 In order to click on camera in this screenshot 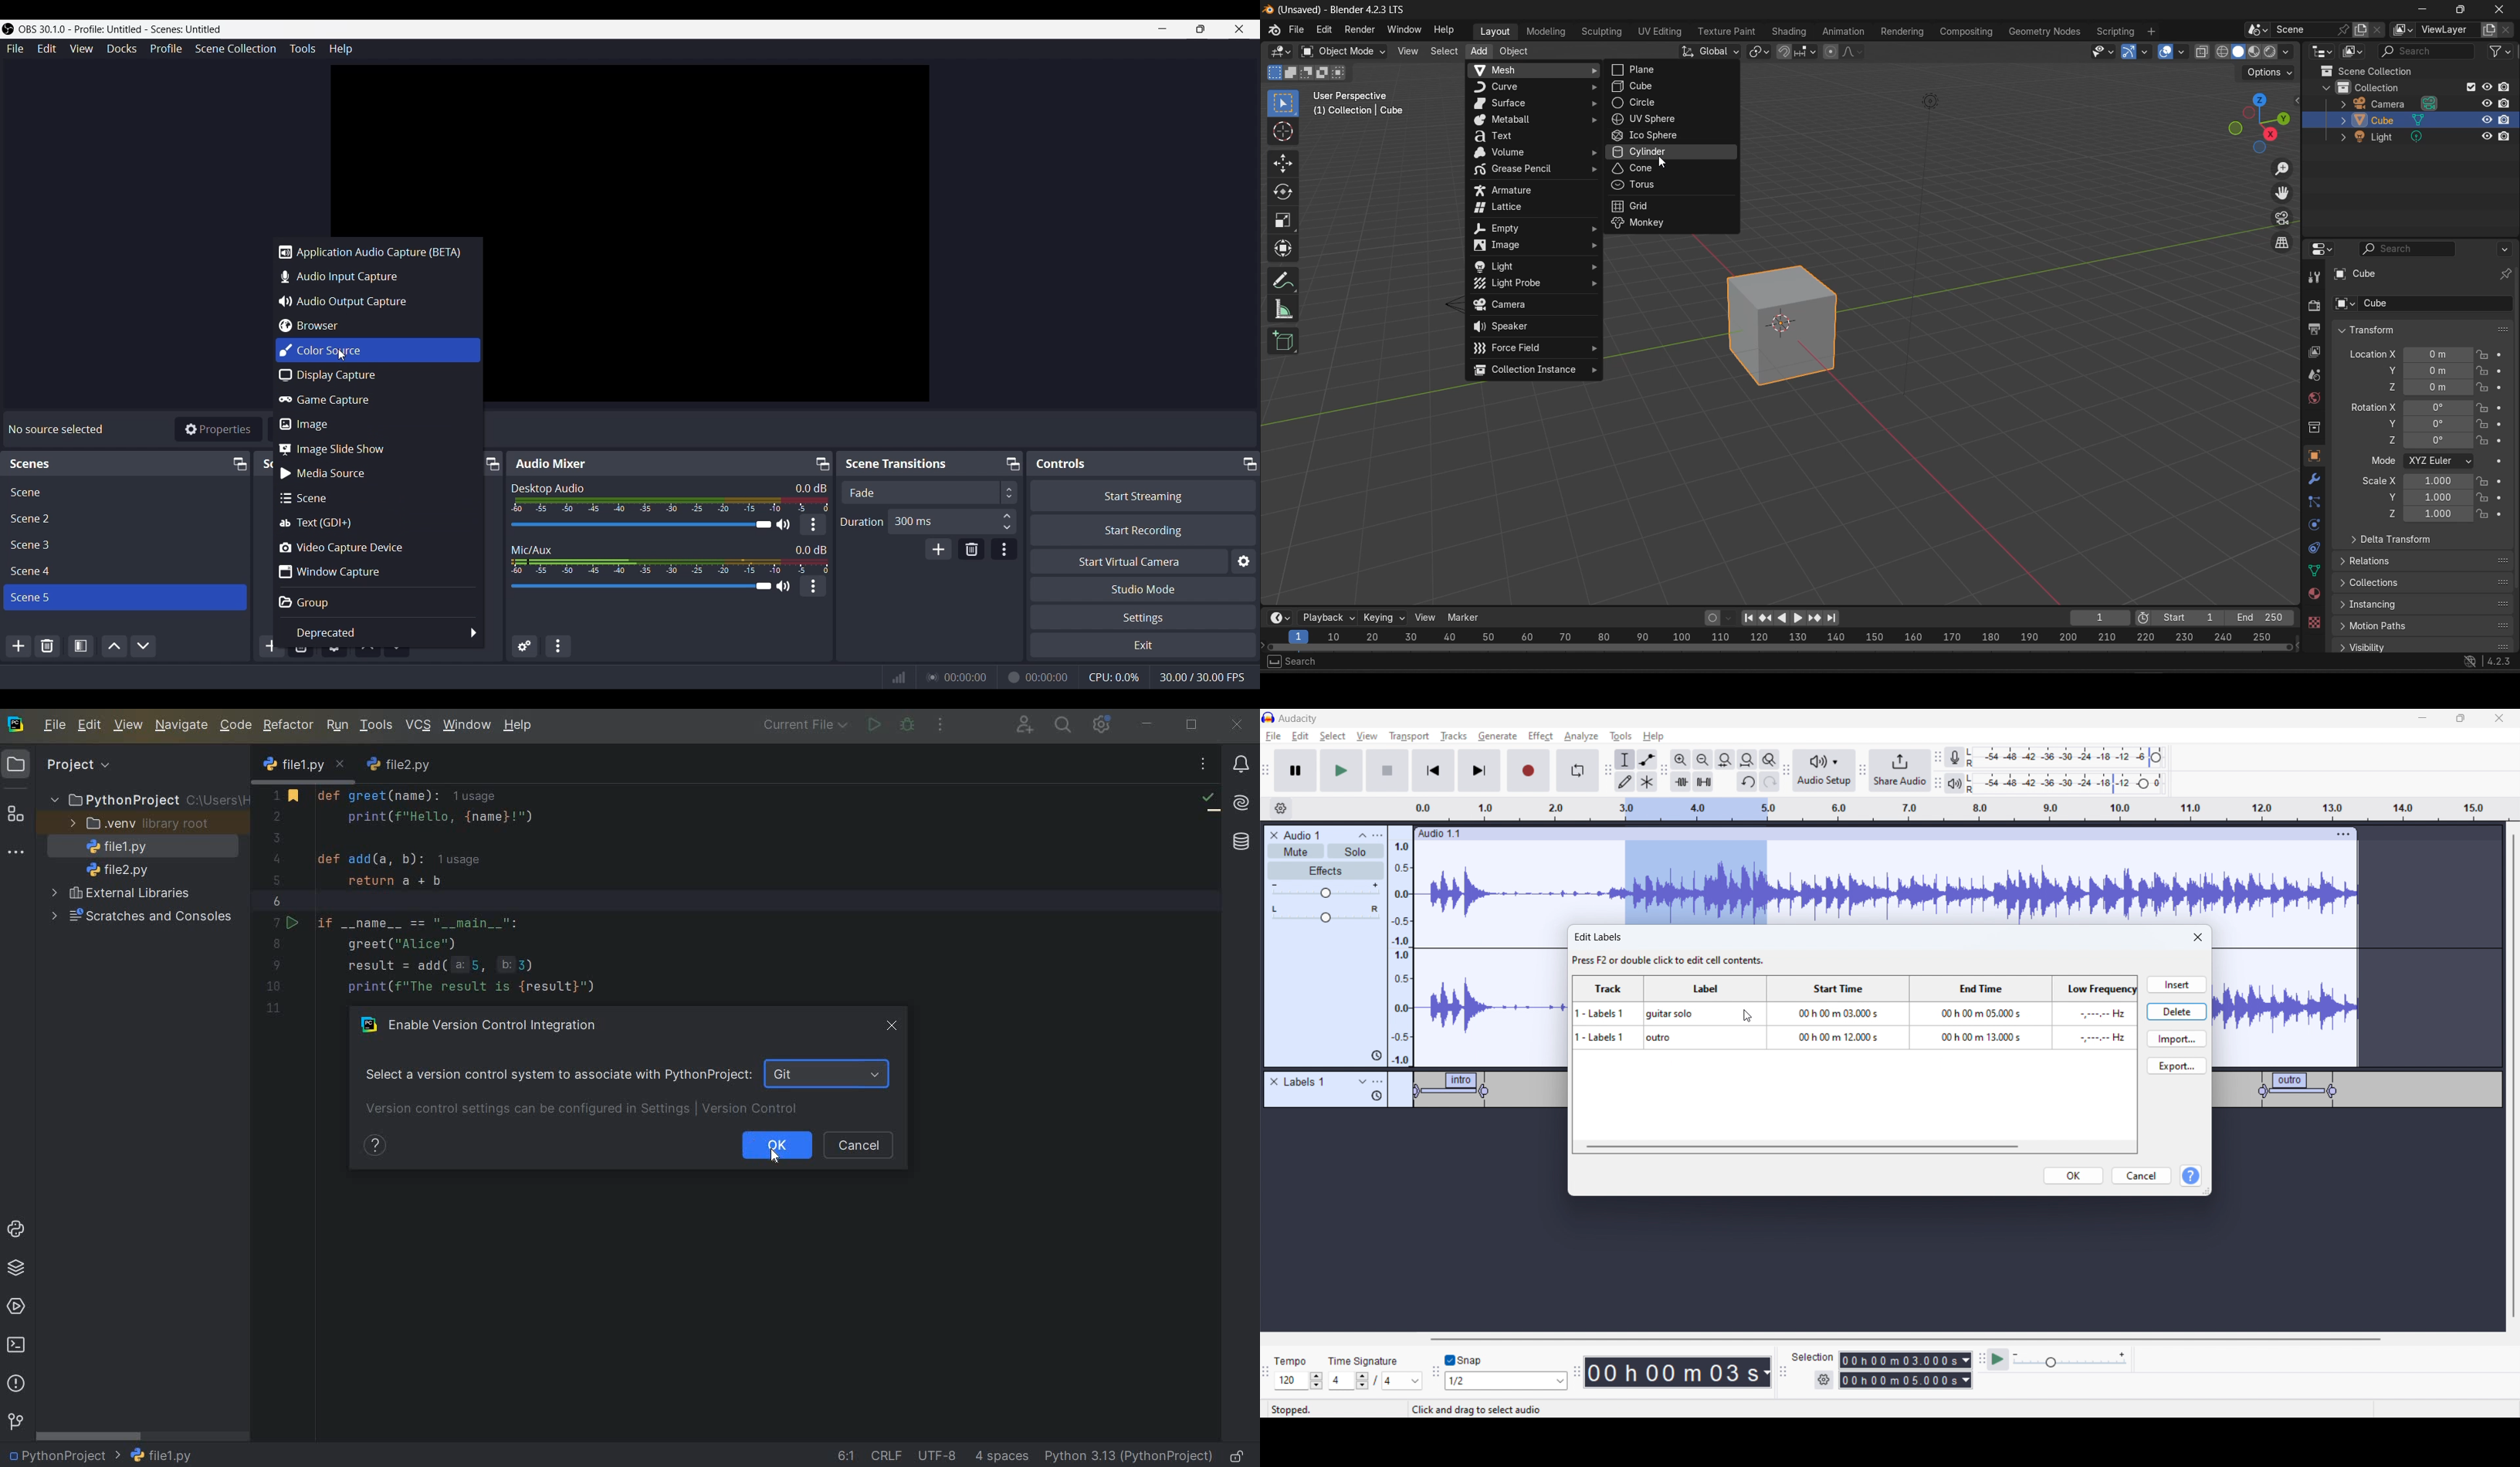, I will do `click(1534, 305)`.